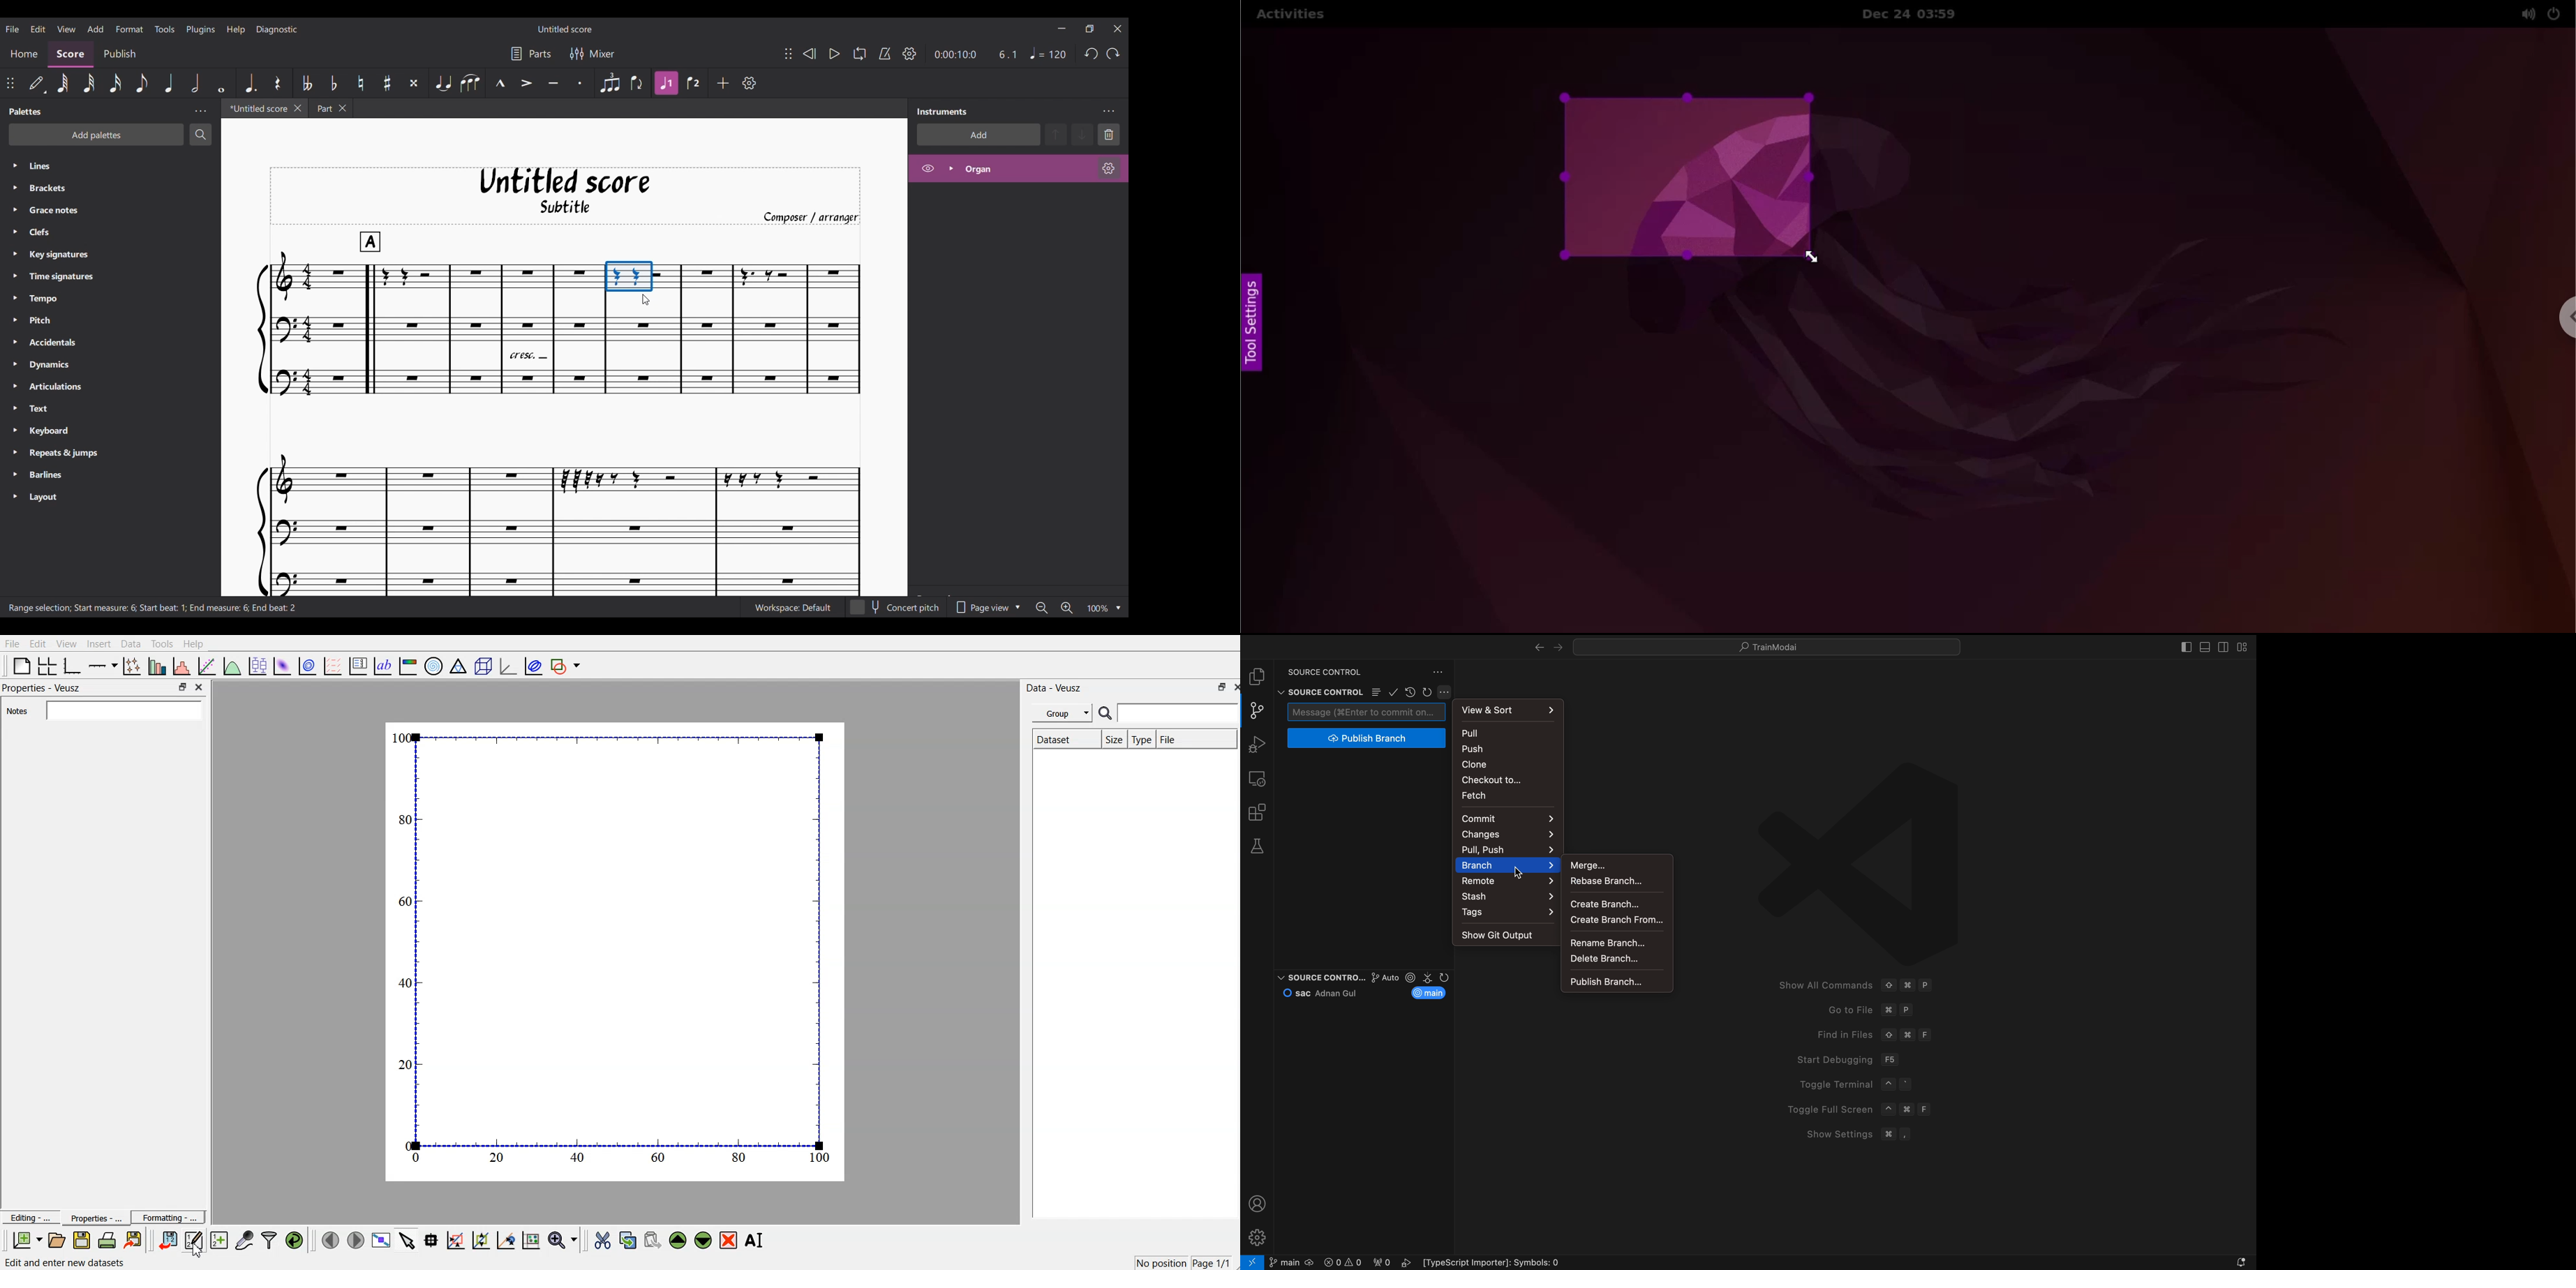 The image size is (2576, 1288). What do you see at coordinates (943, 111) in the screenshot?
I see `Panel title` at bounding box center [943, 111].